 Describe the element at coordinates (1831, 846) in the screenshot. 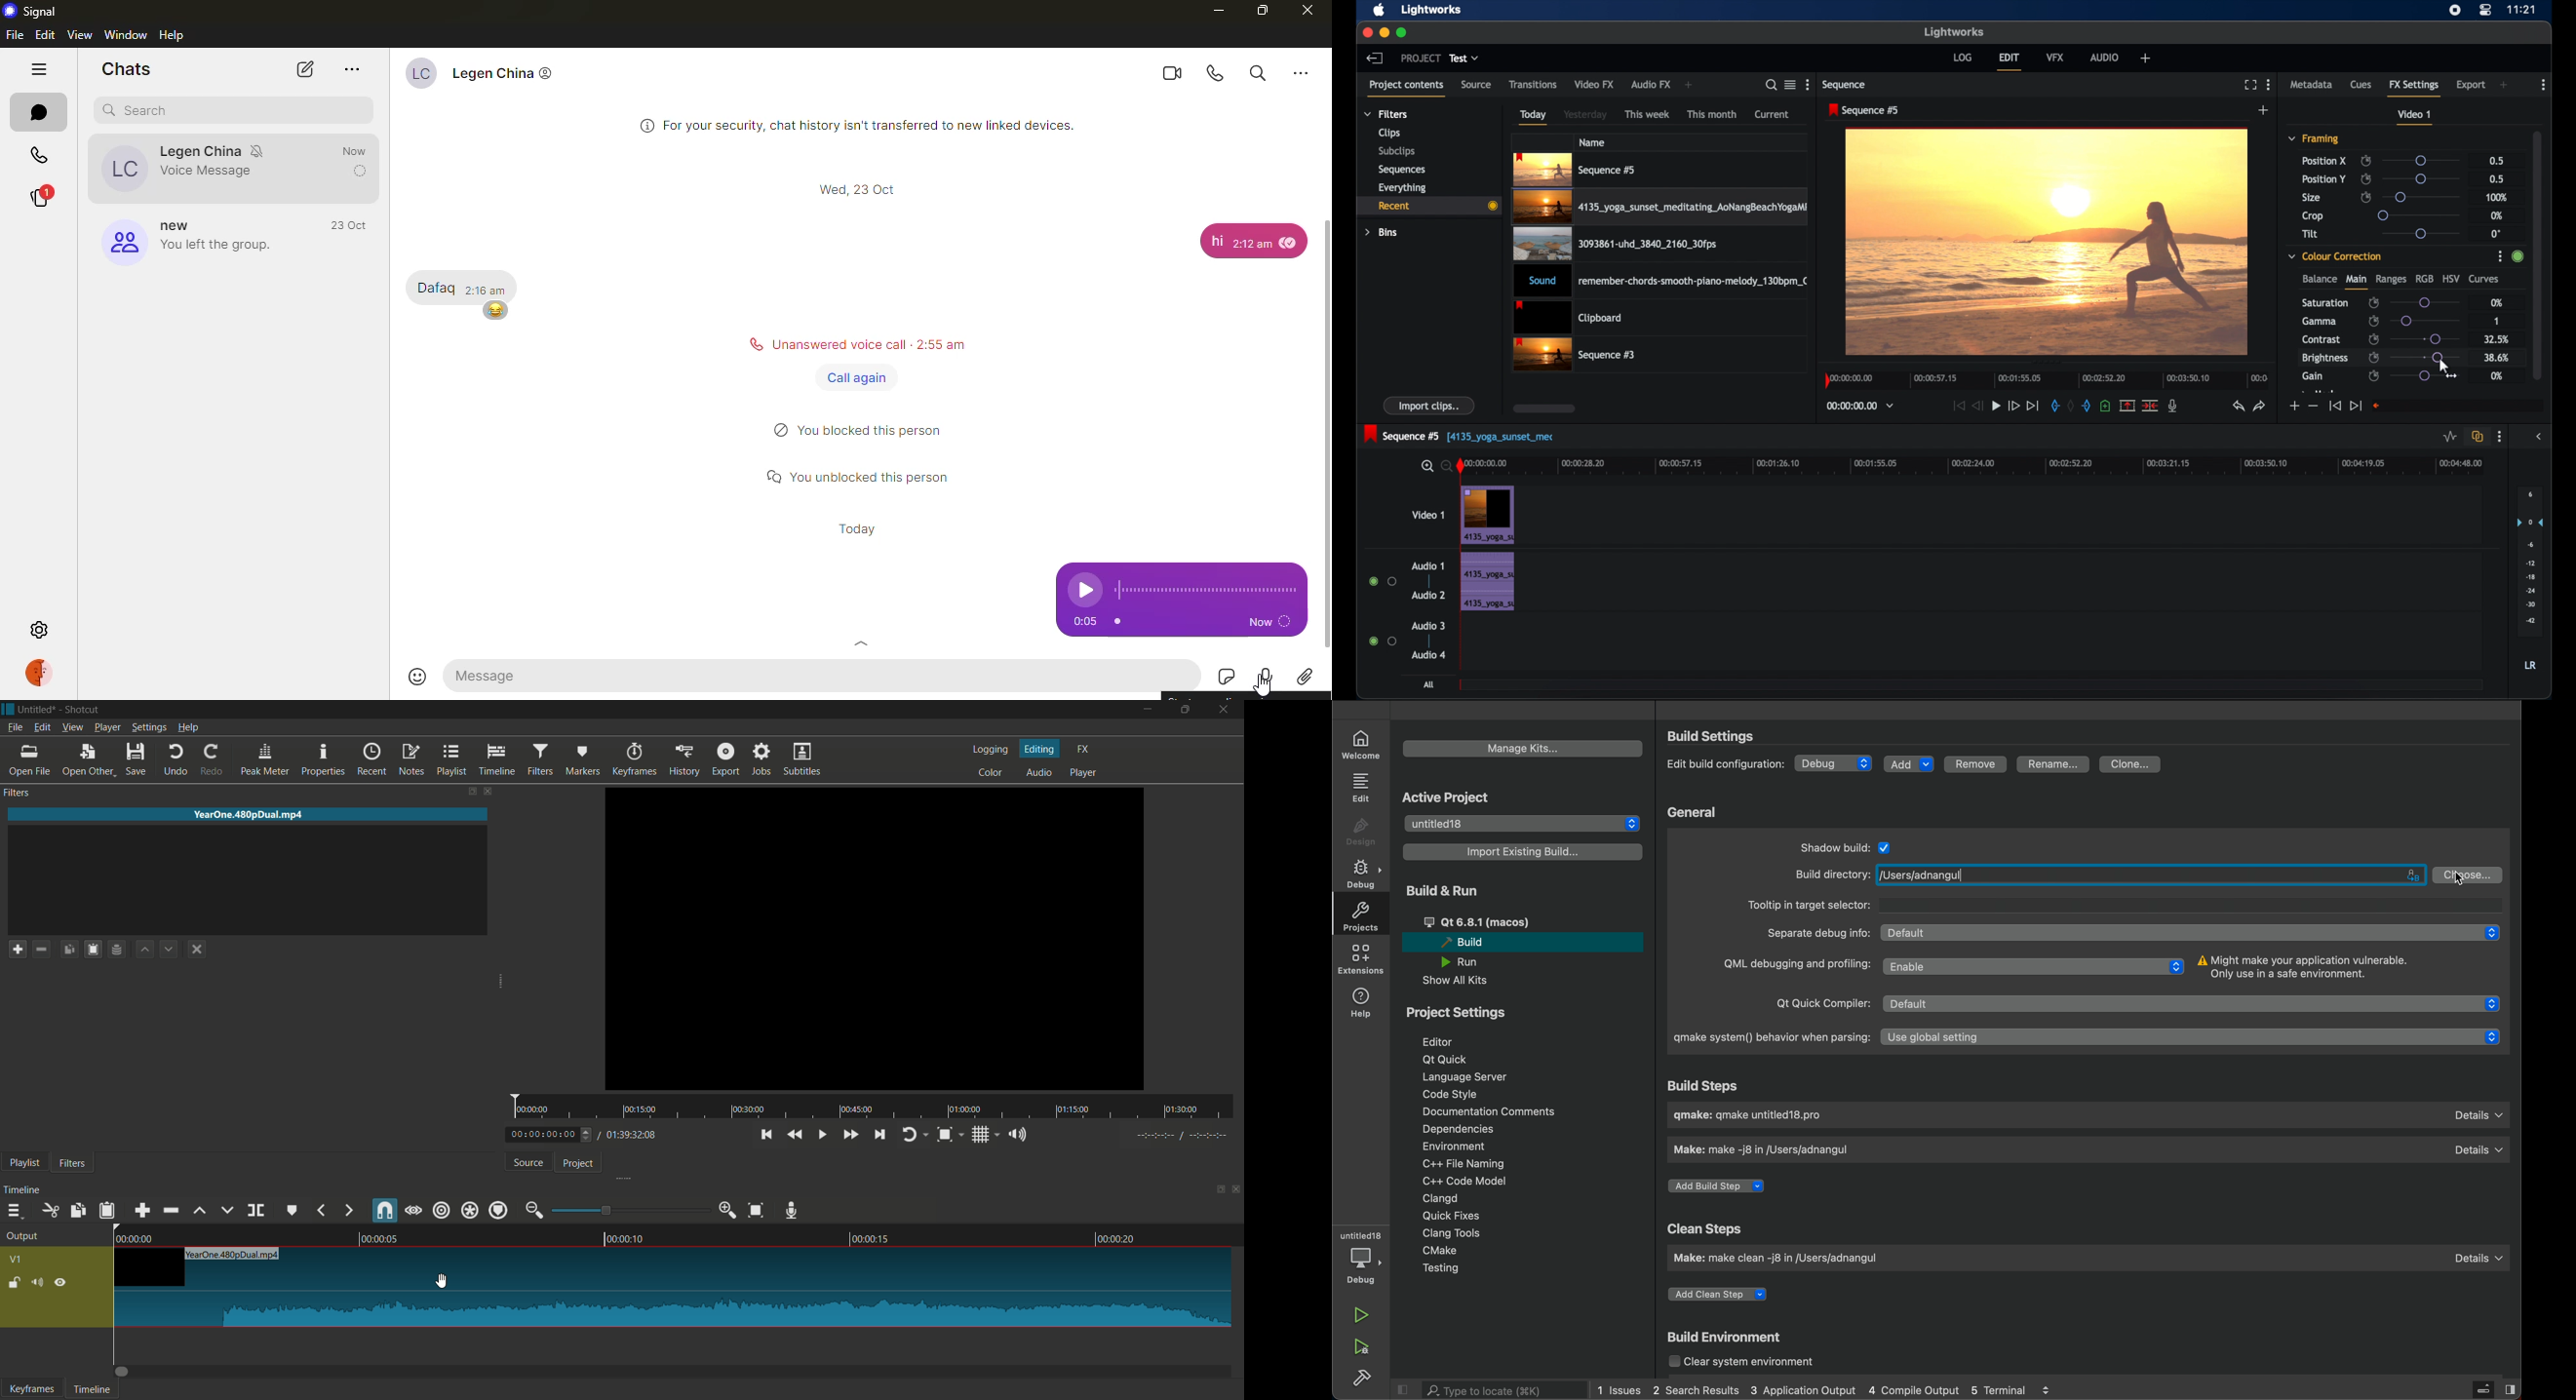

I see `shadow build` at that location.